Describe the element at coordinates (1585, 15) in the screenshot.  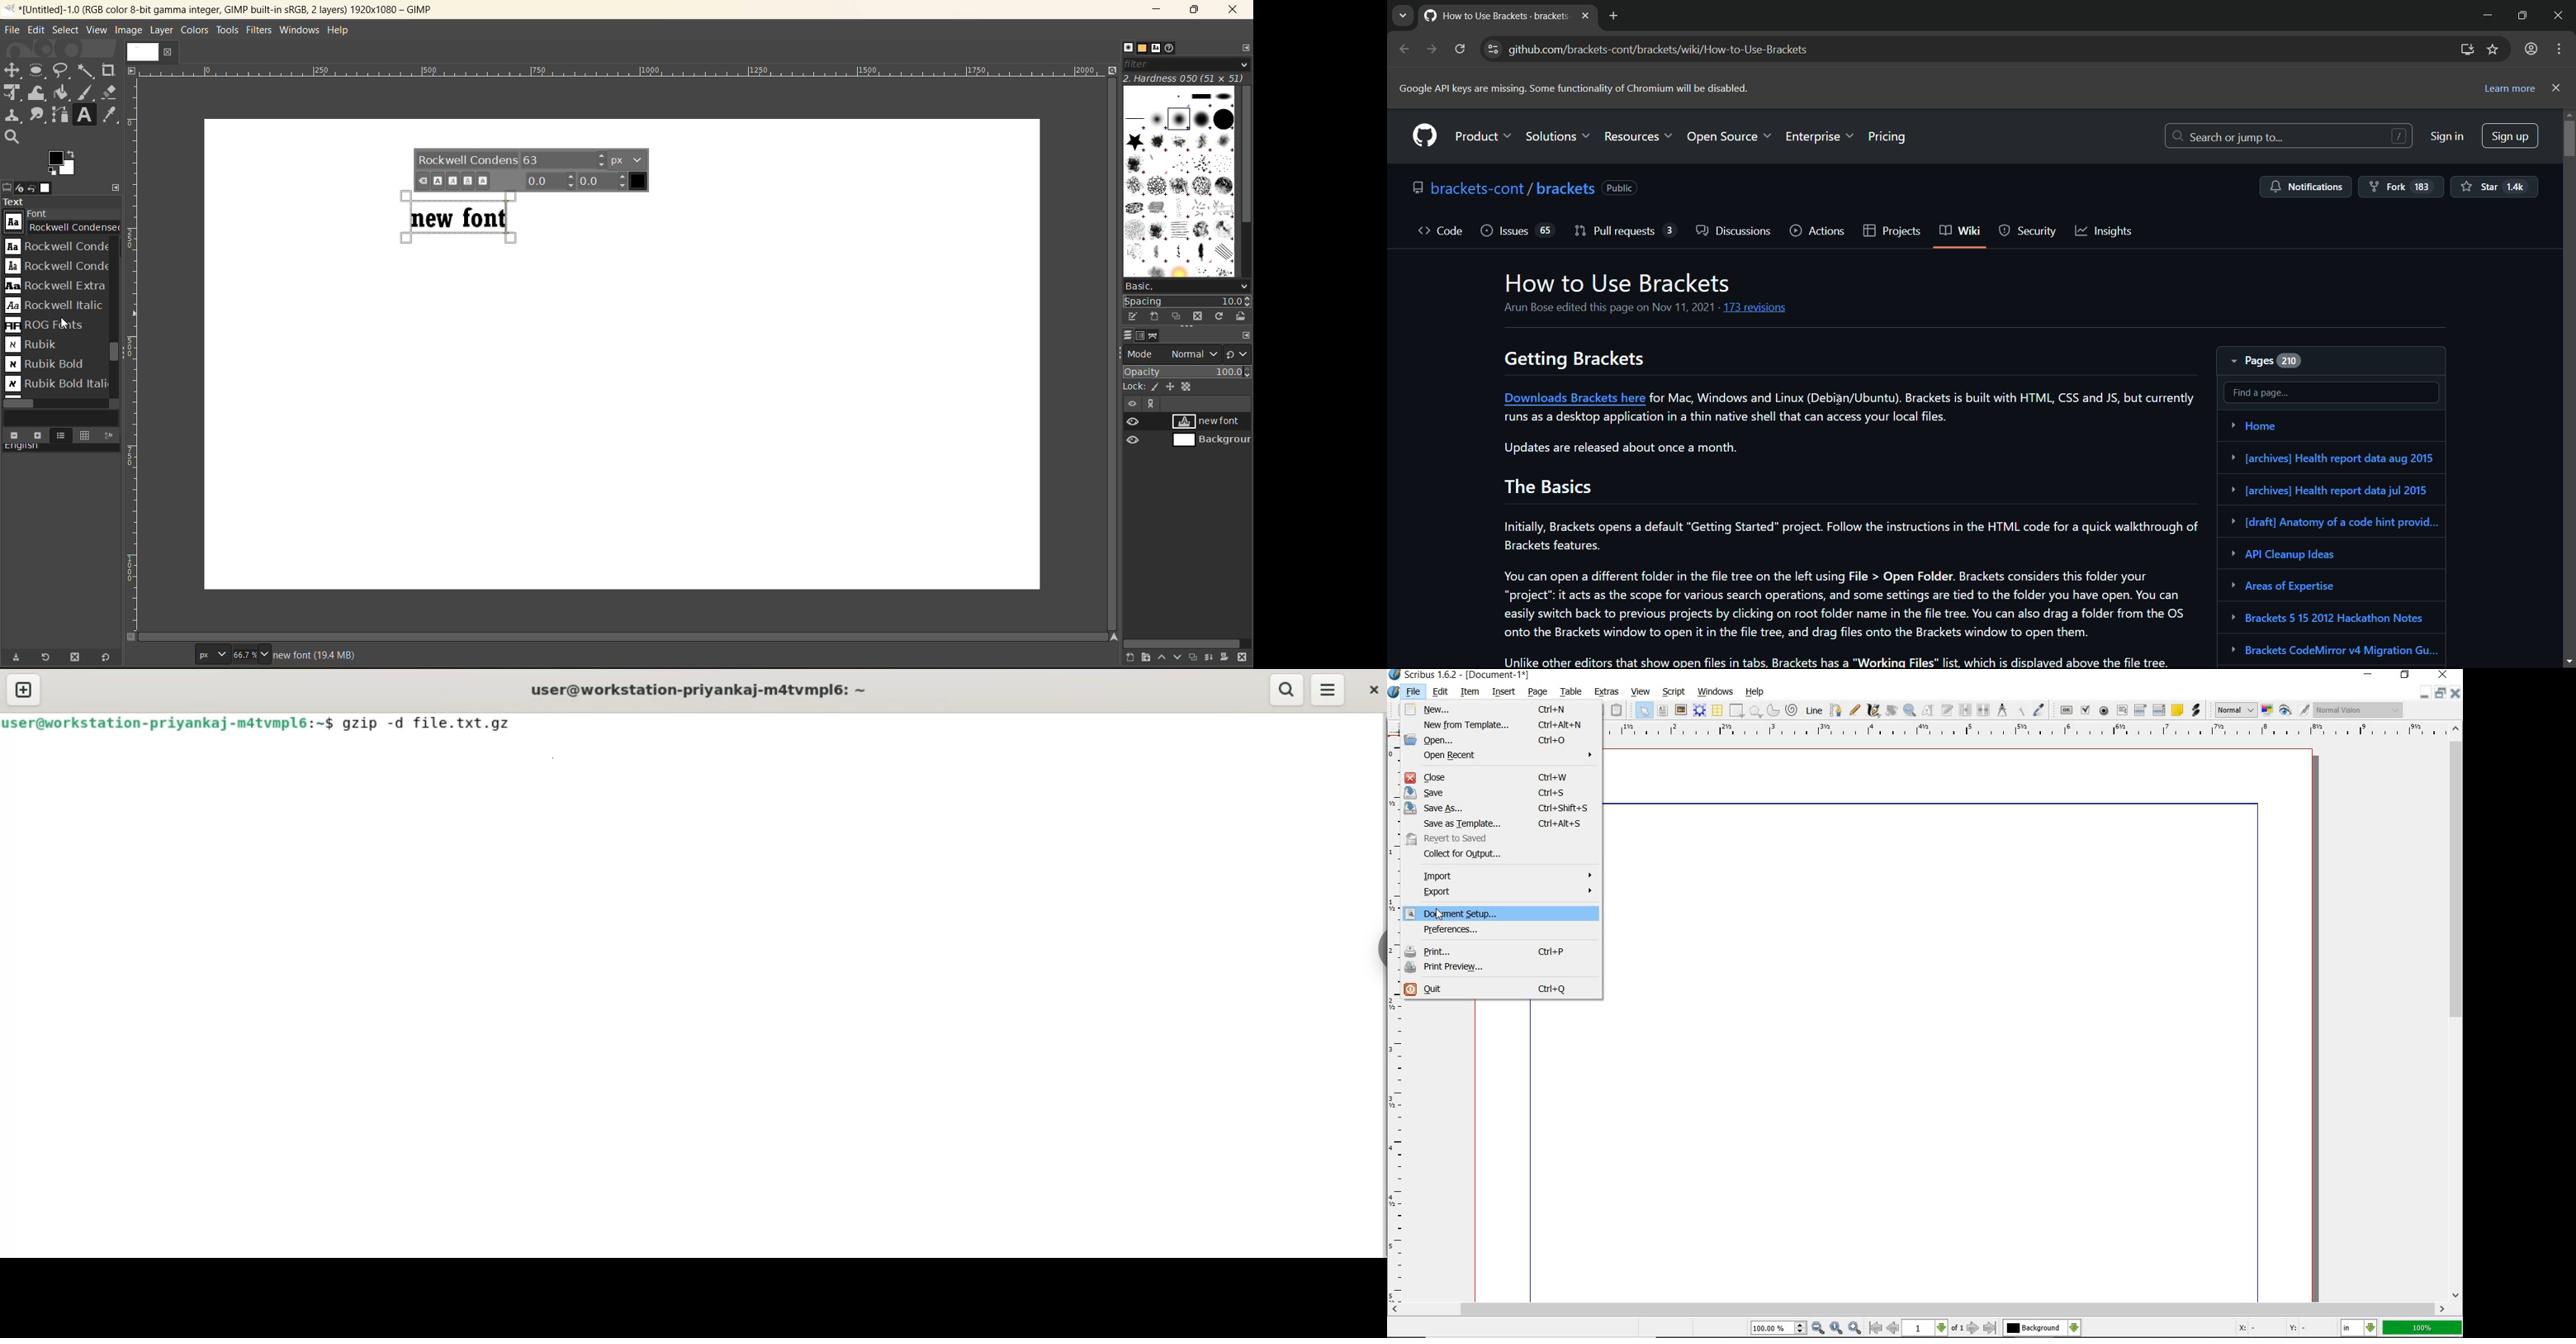
I see `close tab` at that location.